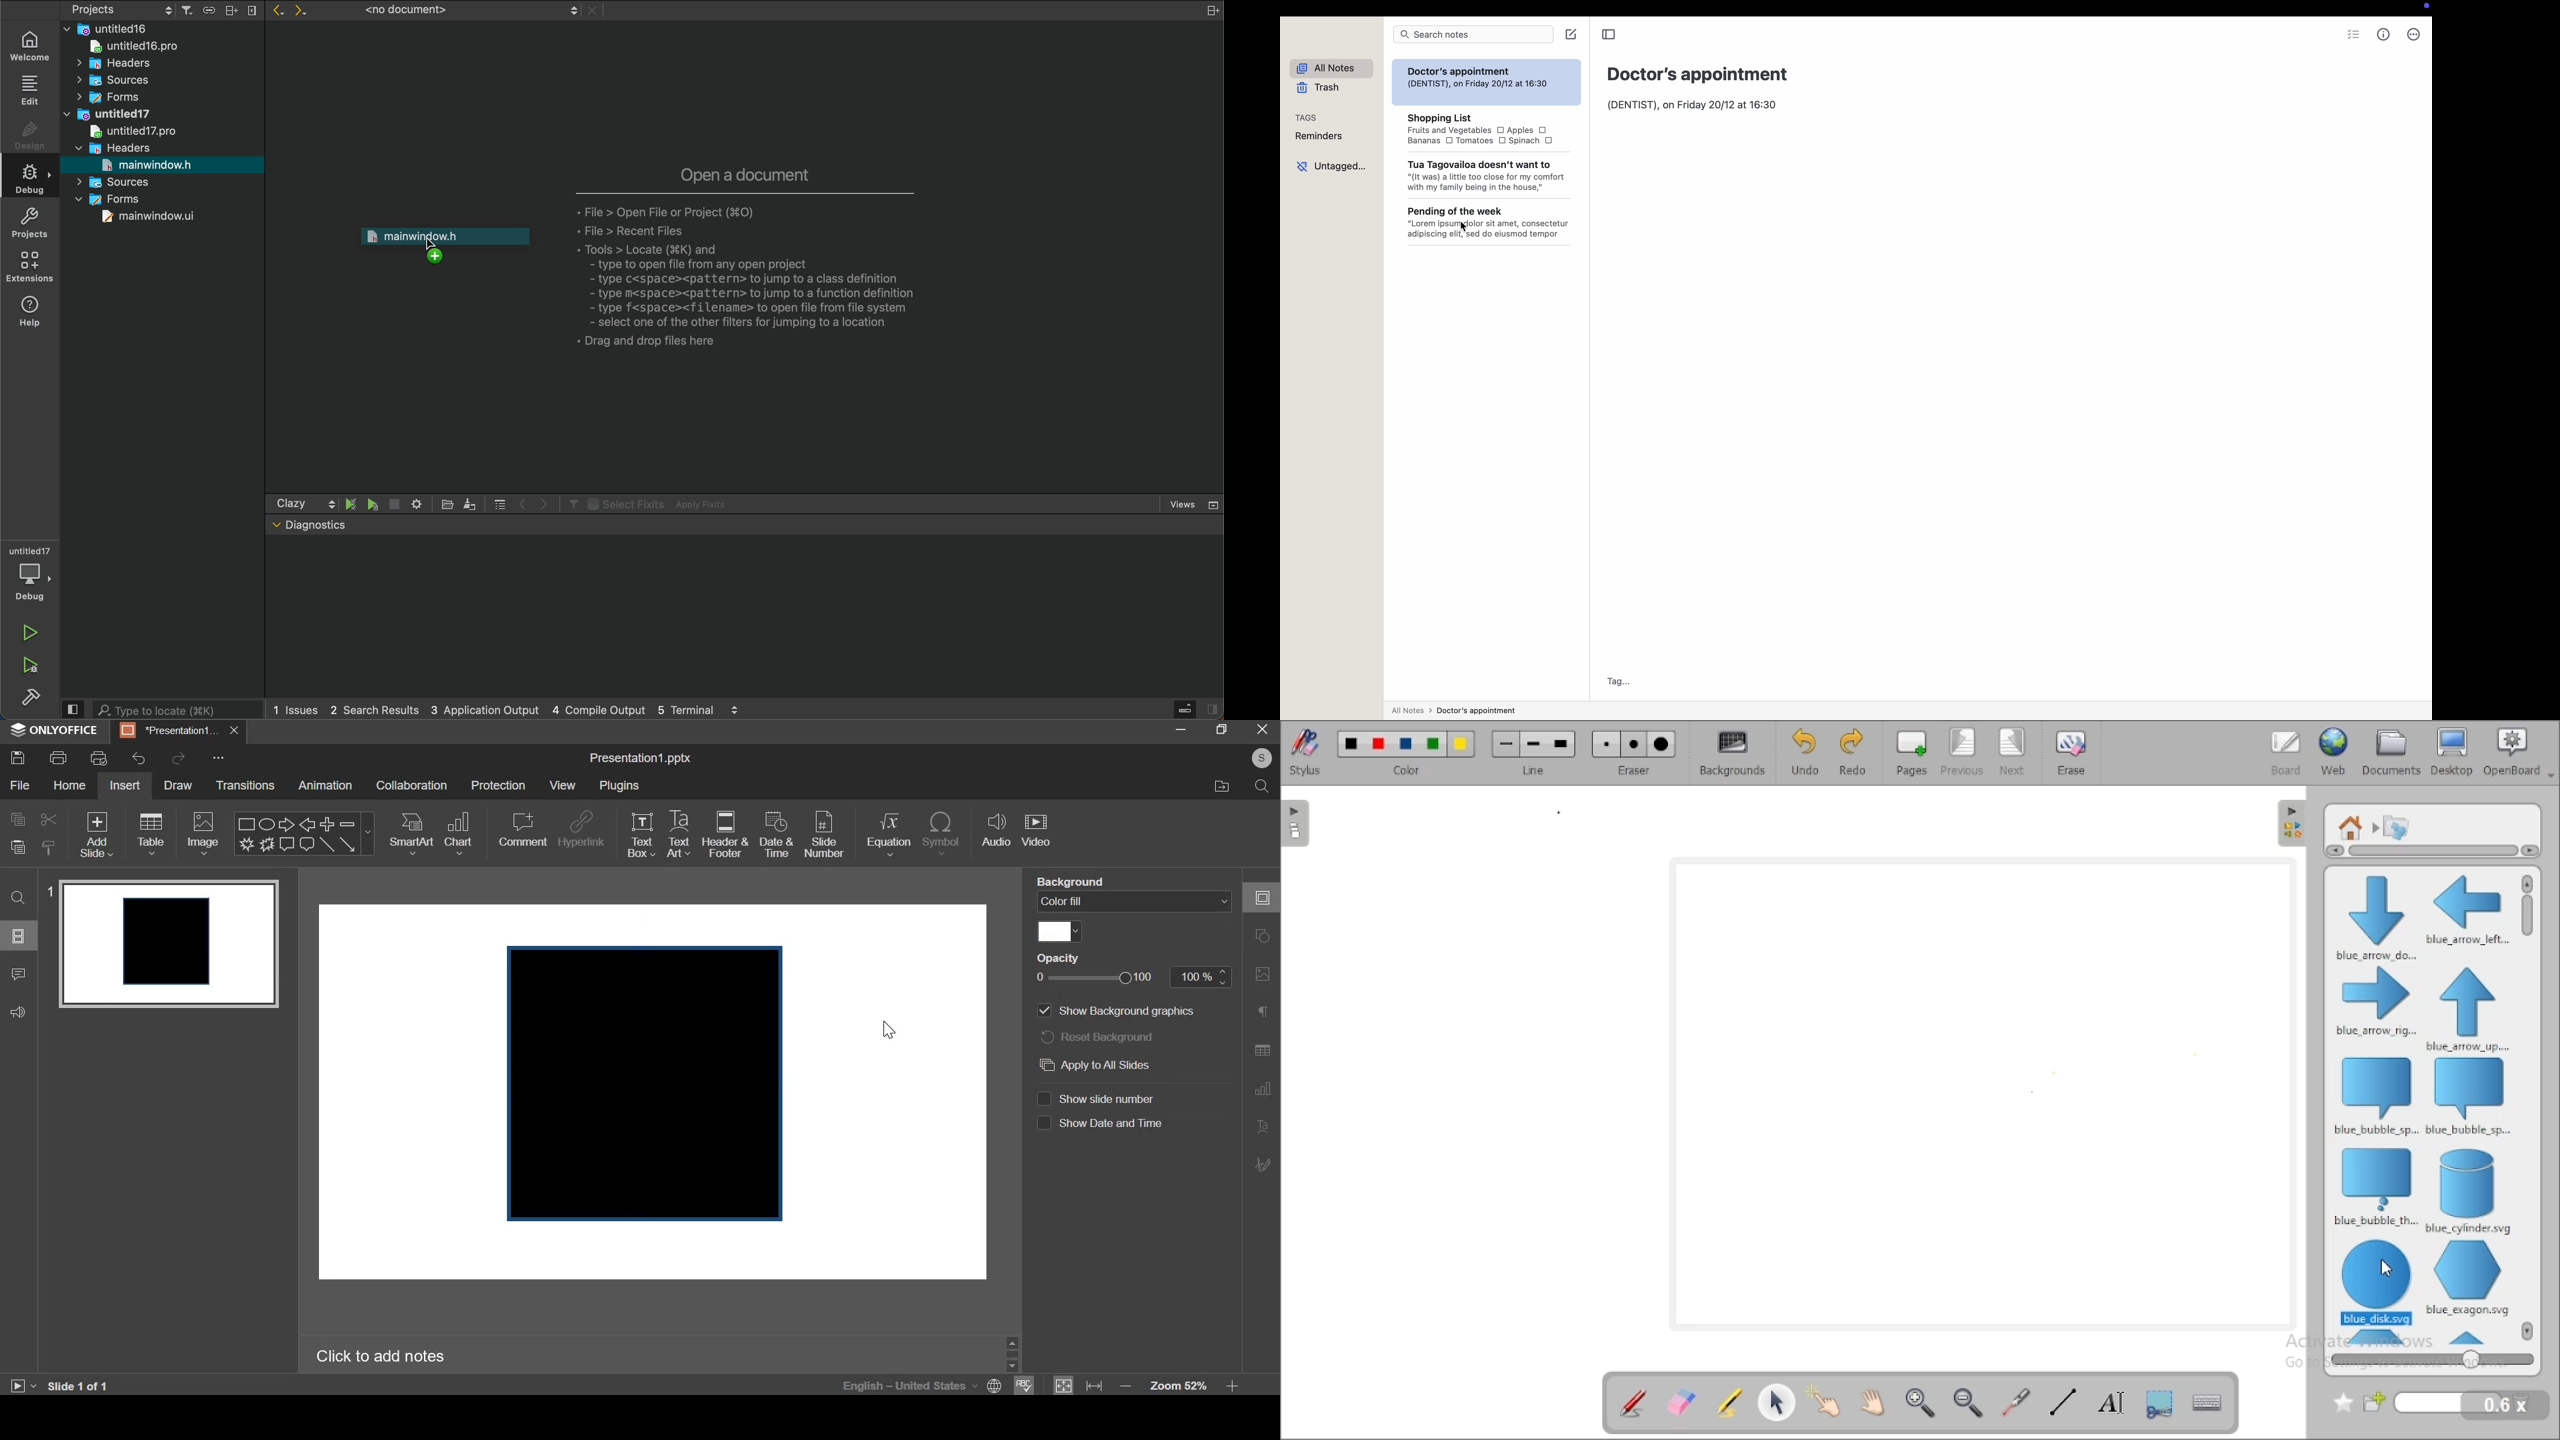  Describe the element at coordinates (1059, 958) in the screenshot. I see `Opacity` at that location.